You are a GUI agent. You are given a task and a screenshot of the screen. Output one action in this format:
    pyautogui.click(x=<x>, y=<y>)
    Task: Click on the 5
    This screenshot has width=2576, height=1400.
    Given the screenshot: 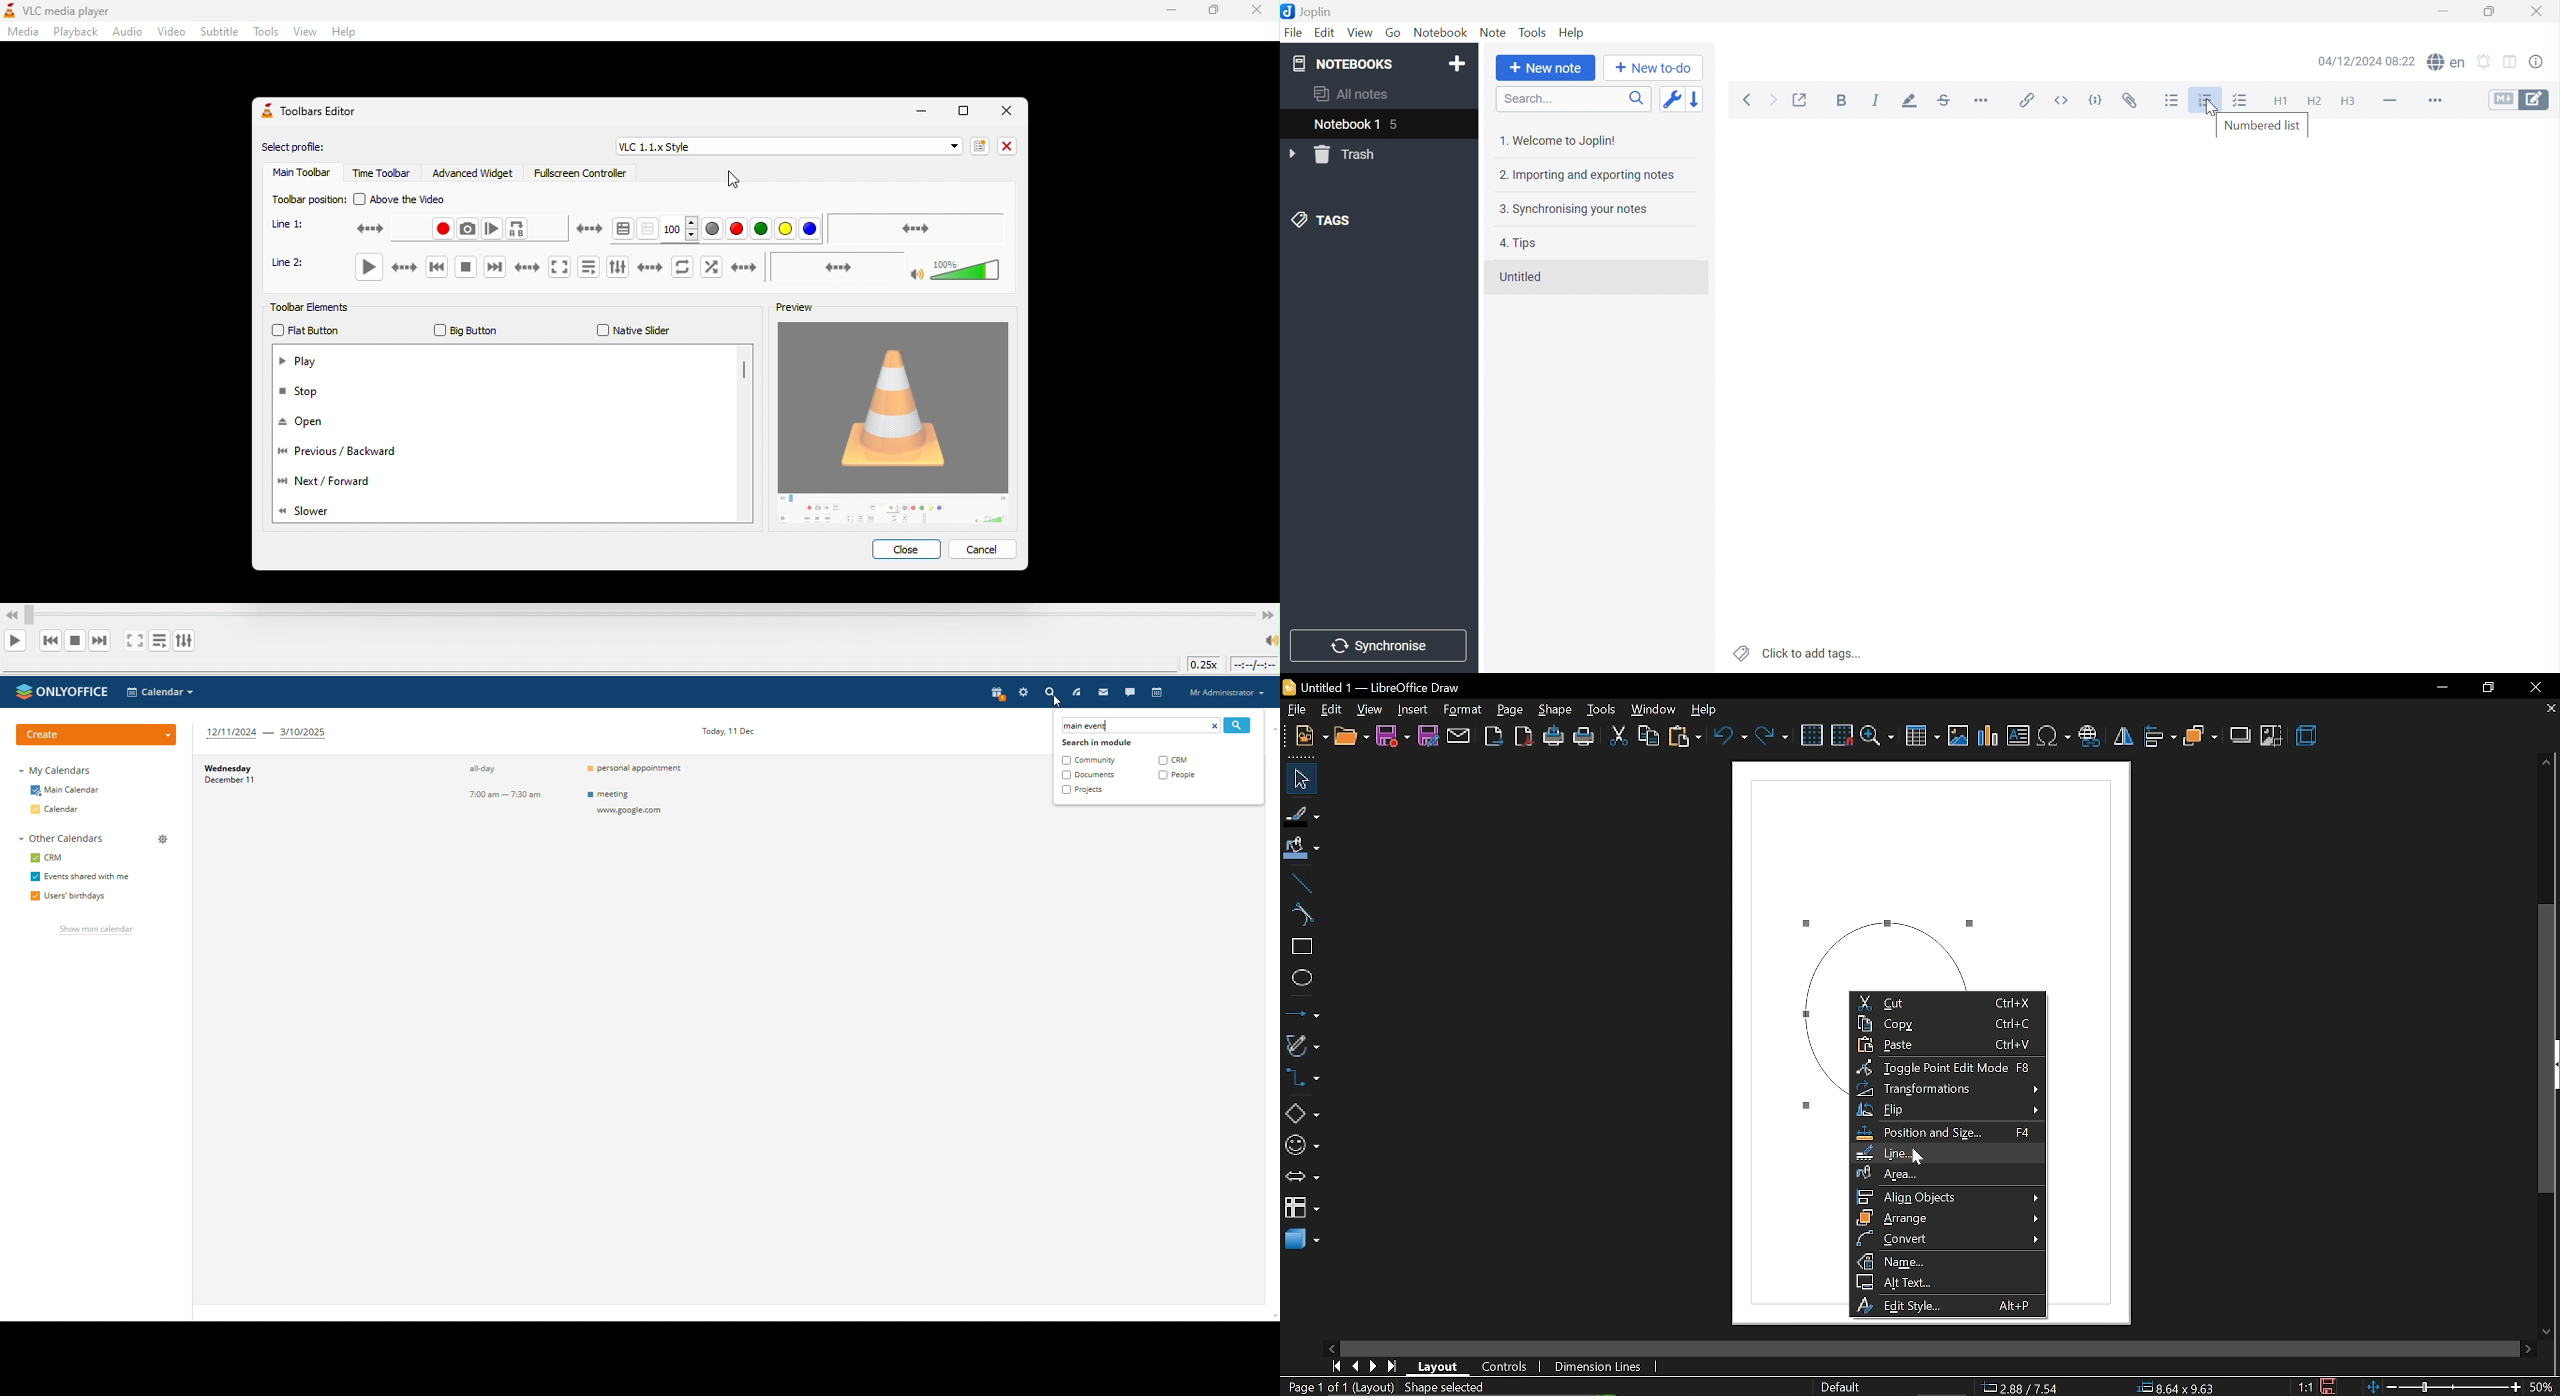 What is the action you would take?
    pyautogui.click(x=1401, y=126)
    